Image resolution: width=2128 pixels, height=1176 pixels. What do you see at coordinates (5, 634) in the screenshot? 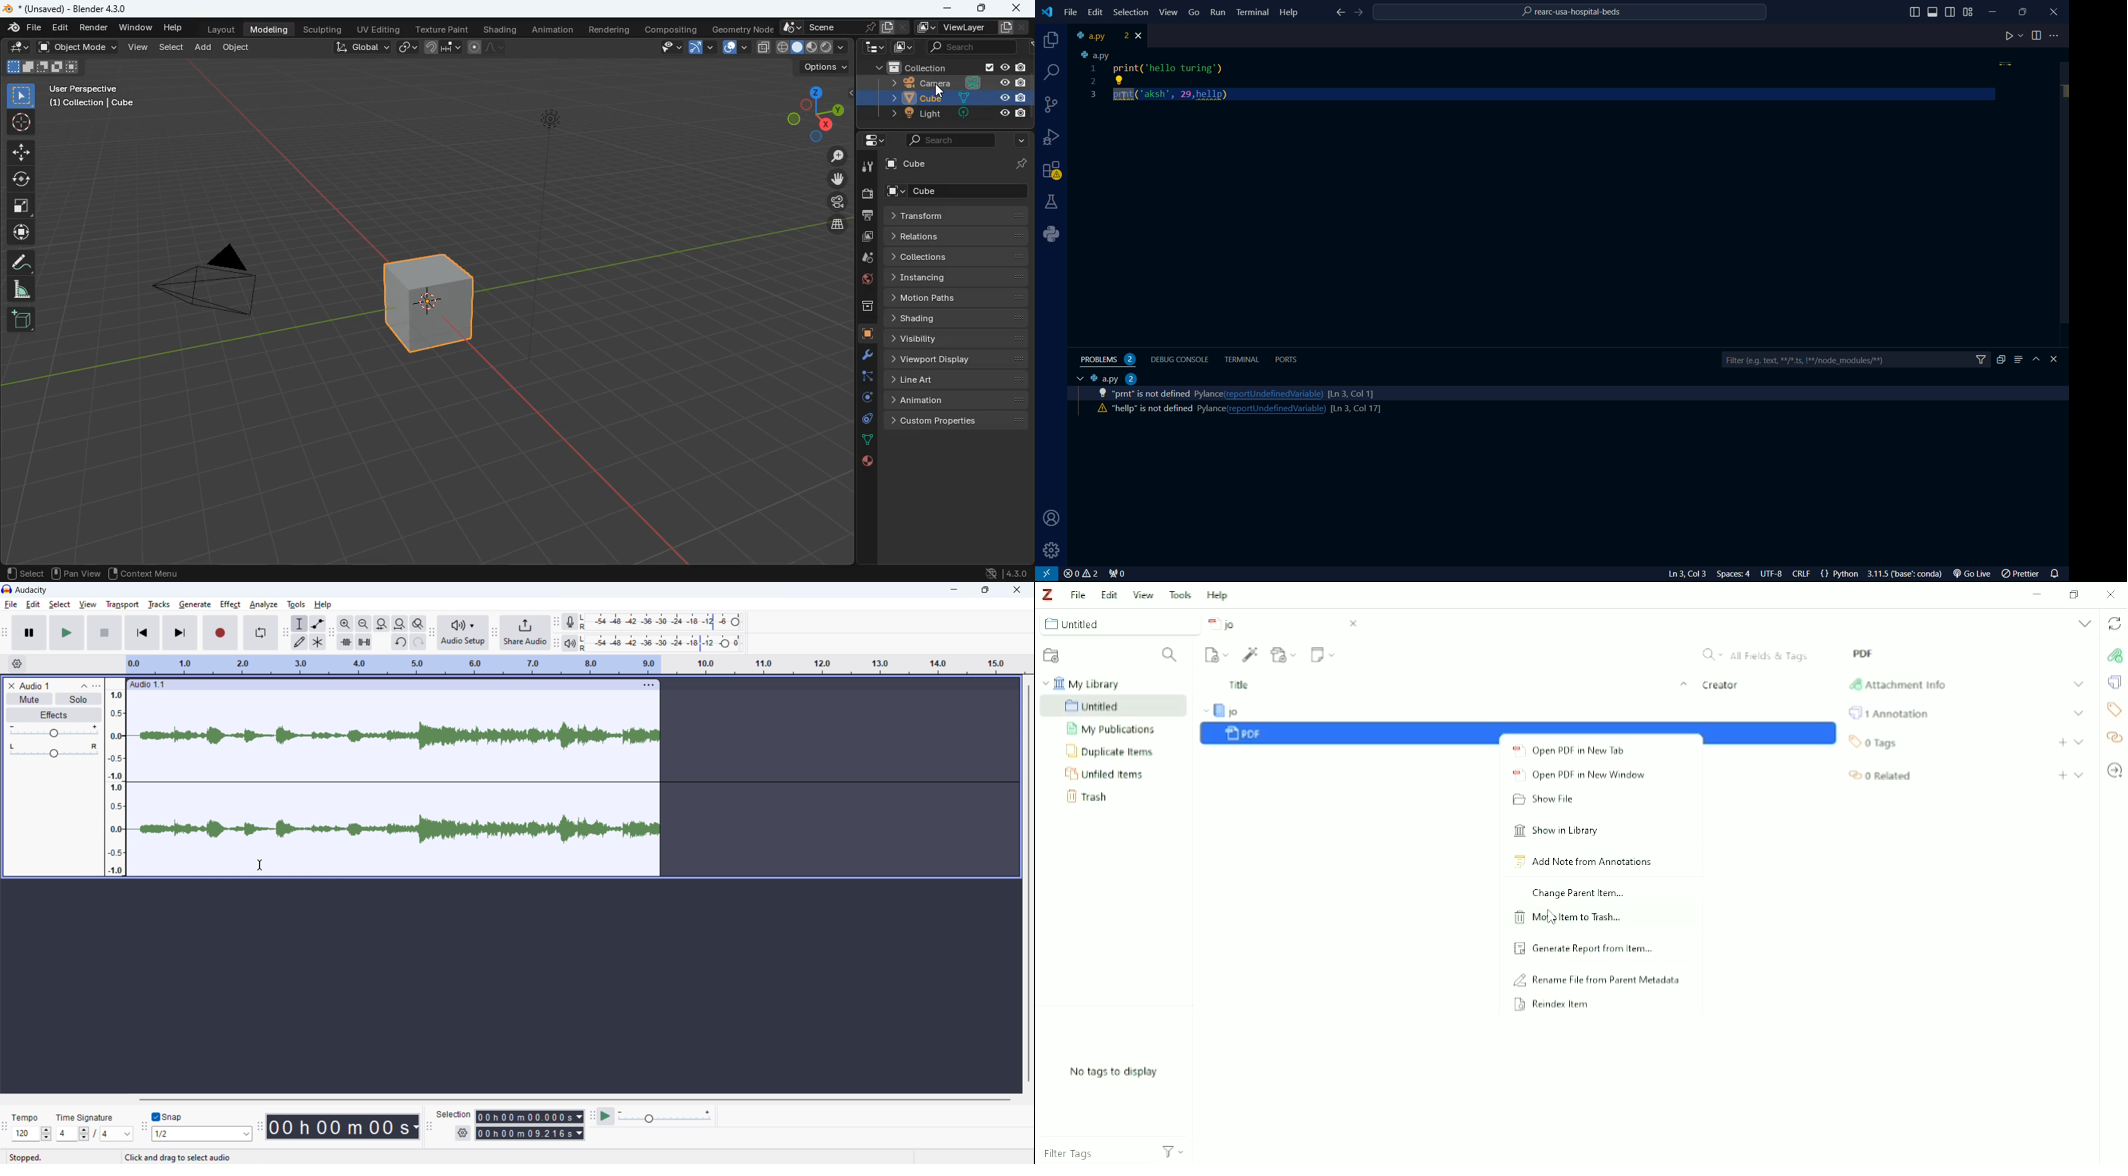
I see `transport toolbar` at bounding box center [5, 634].